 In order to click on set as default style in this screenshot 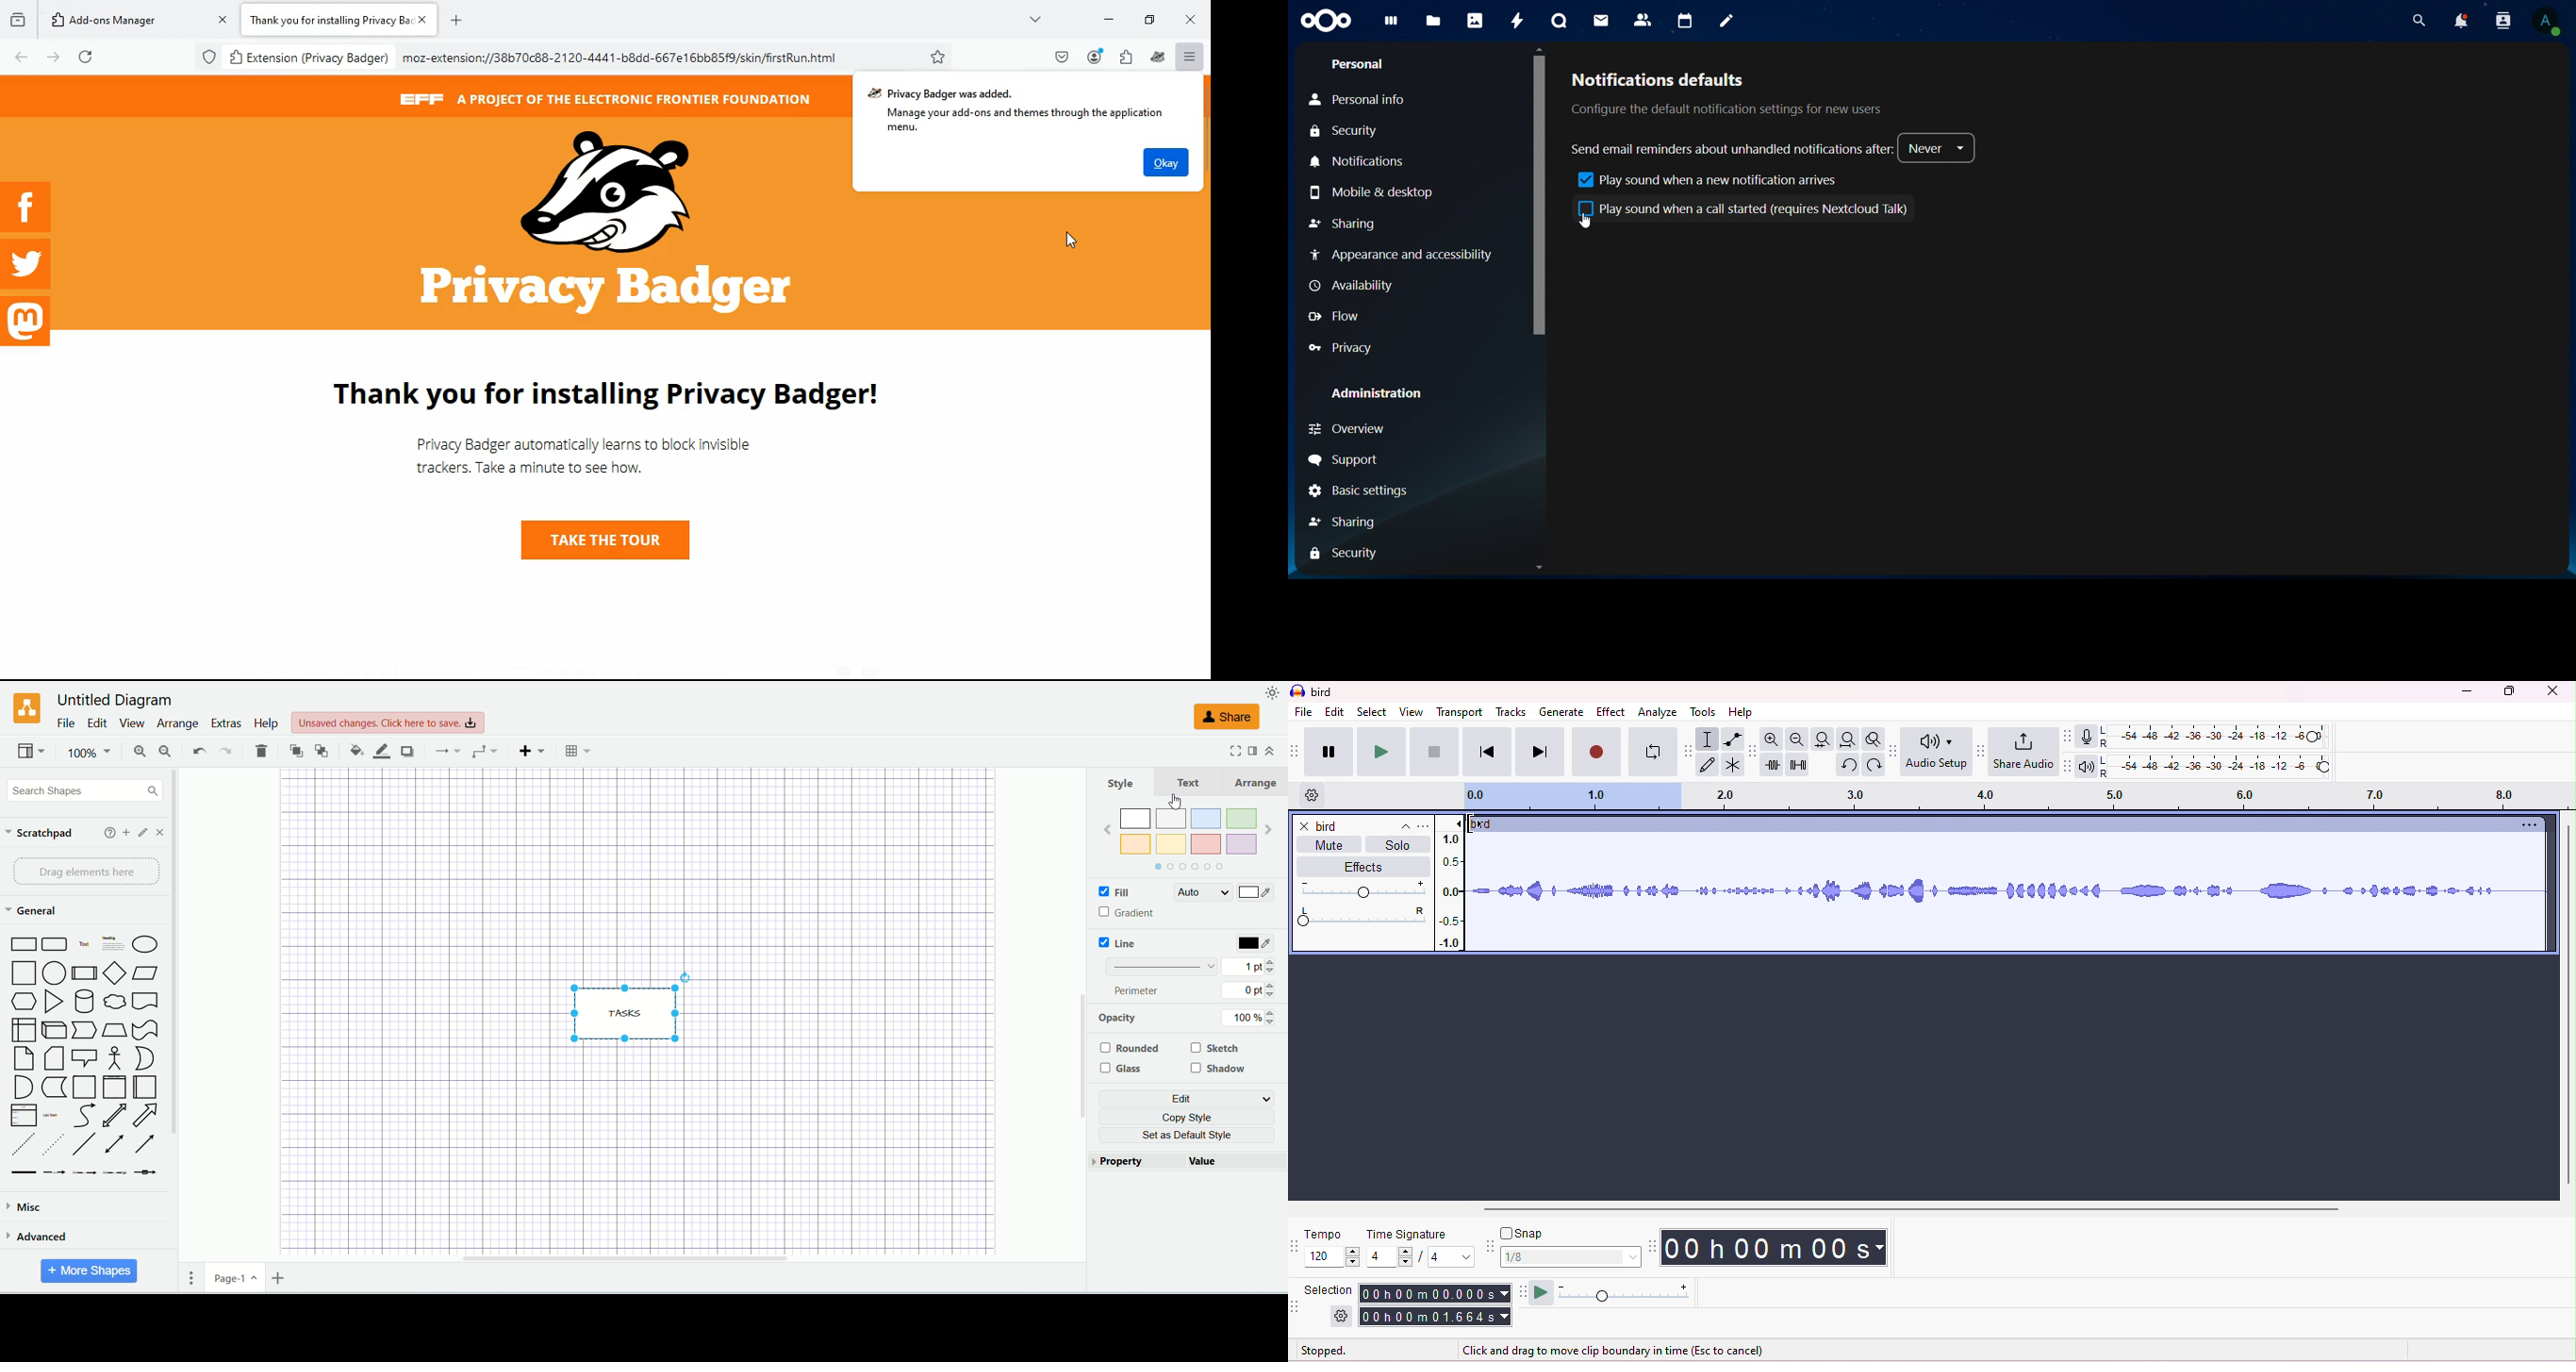, I will do `click(1190, 1136)`.